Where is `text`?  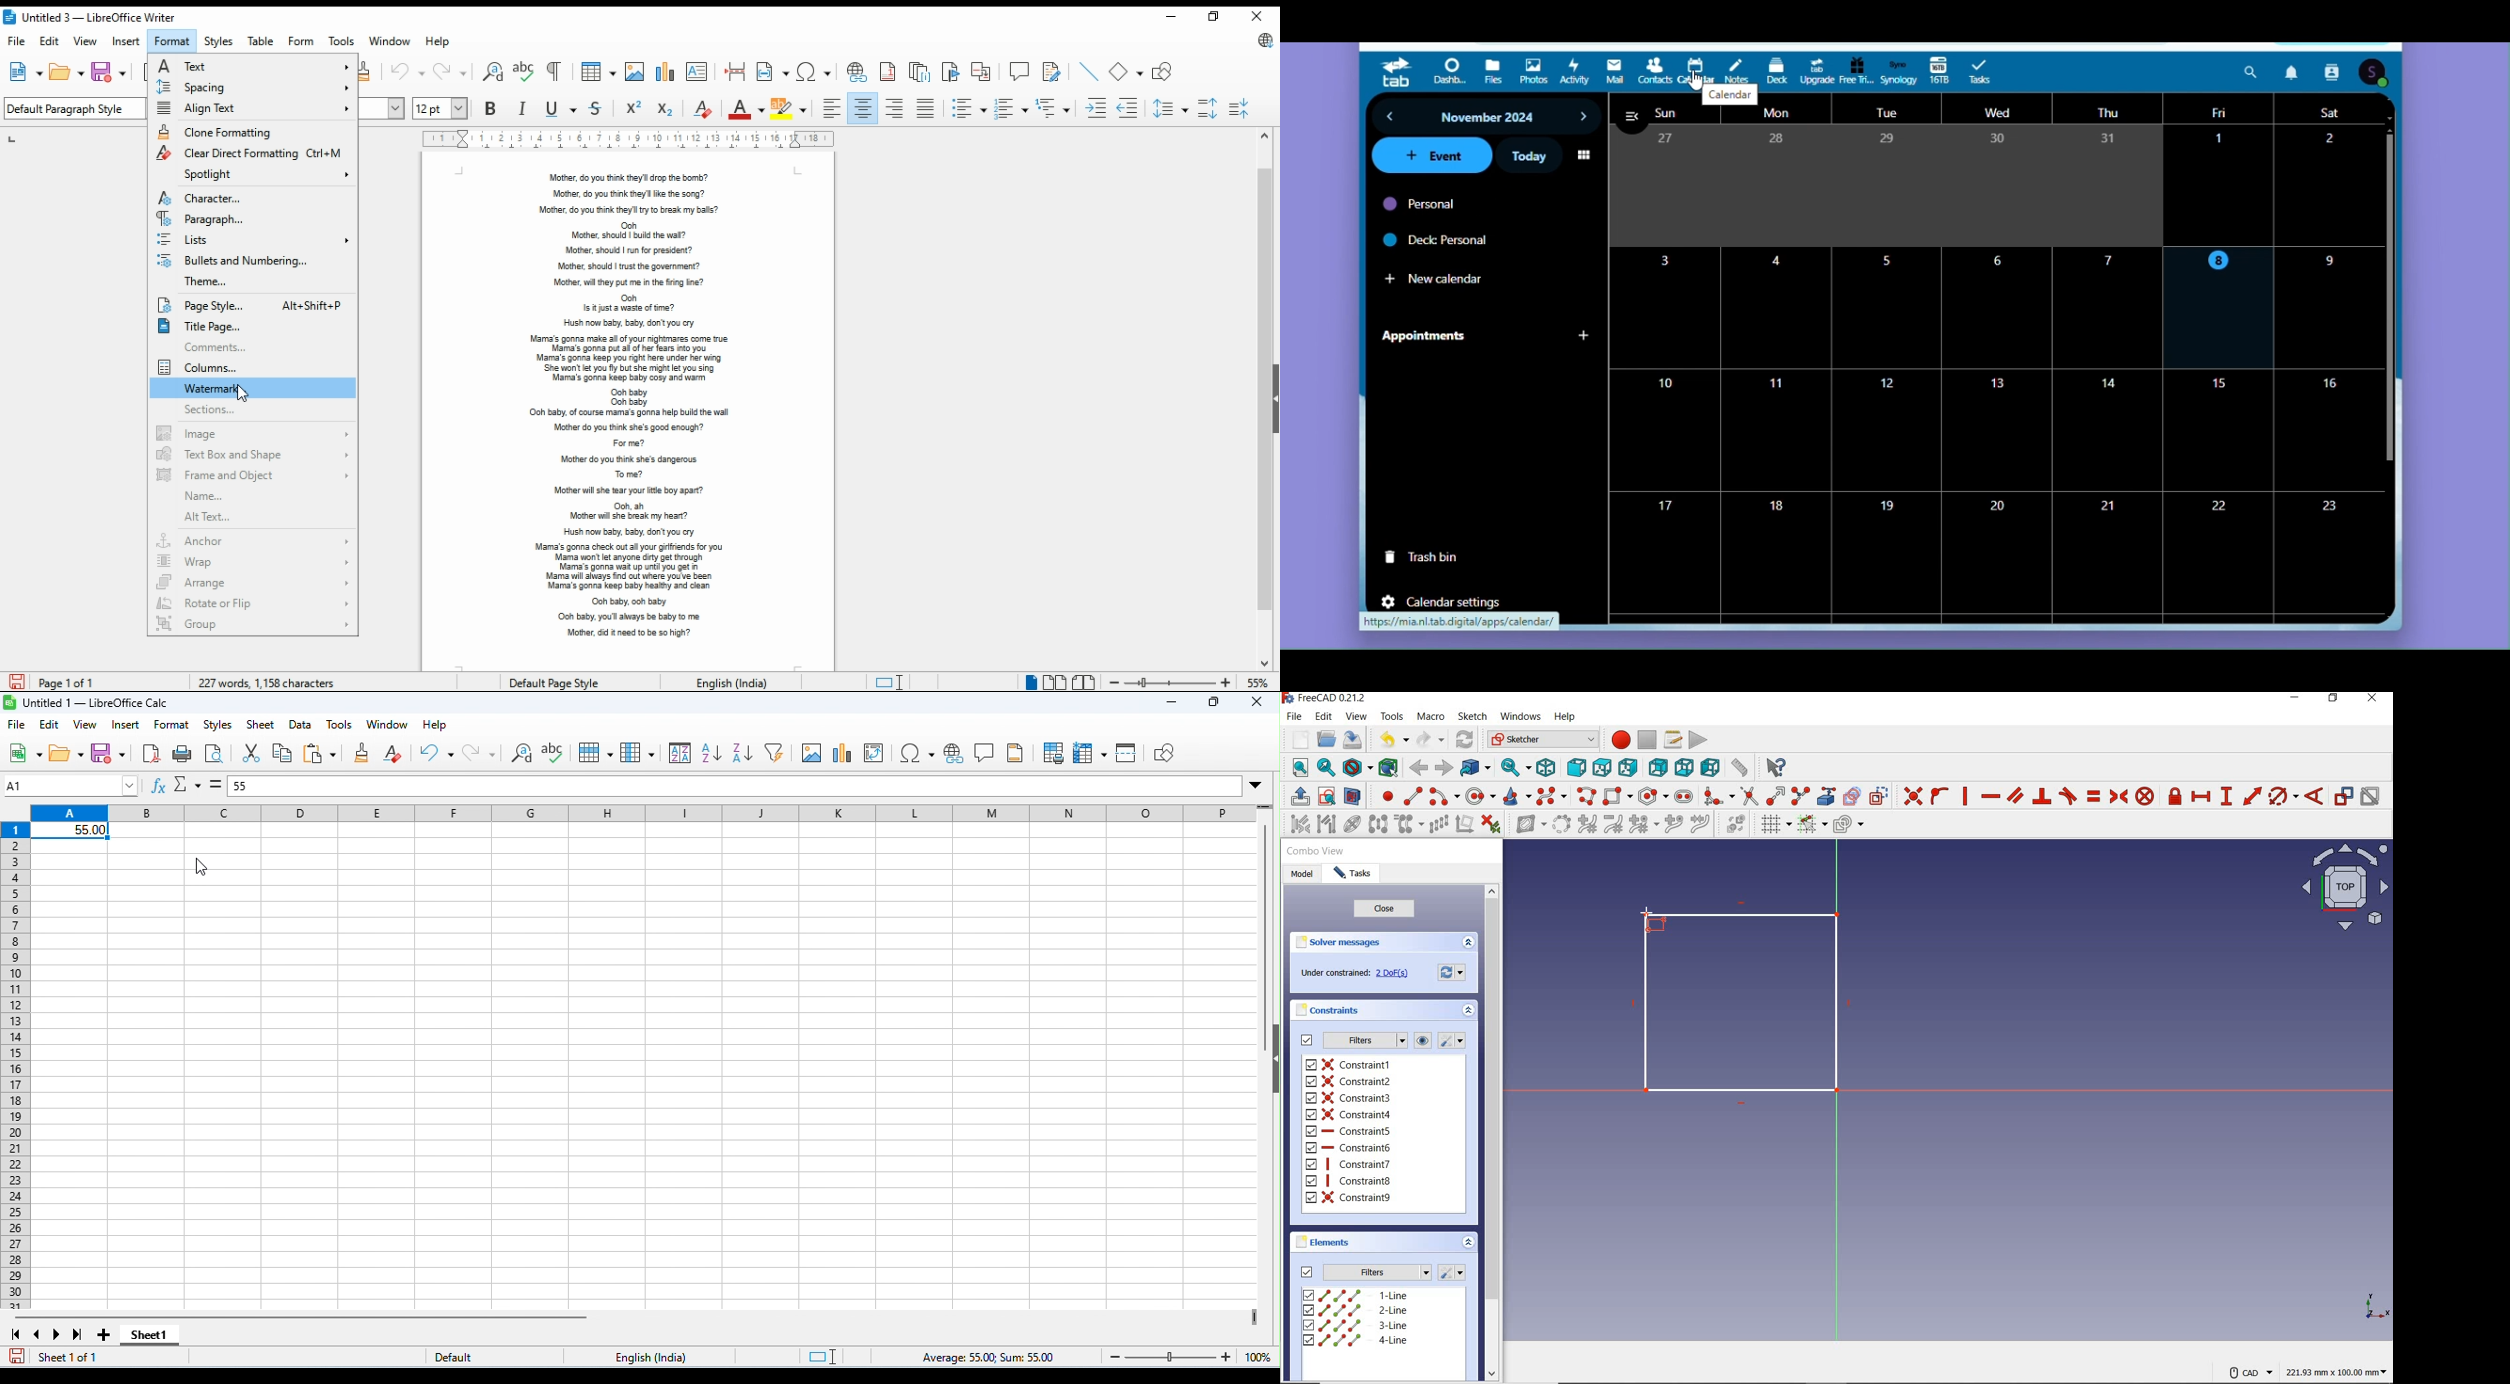
text is located at coordinates (251, 67).